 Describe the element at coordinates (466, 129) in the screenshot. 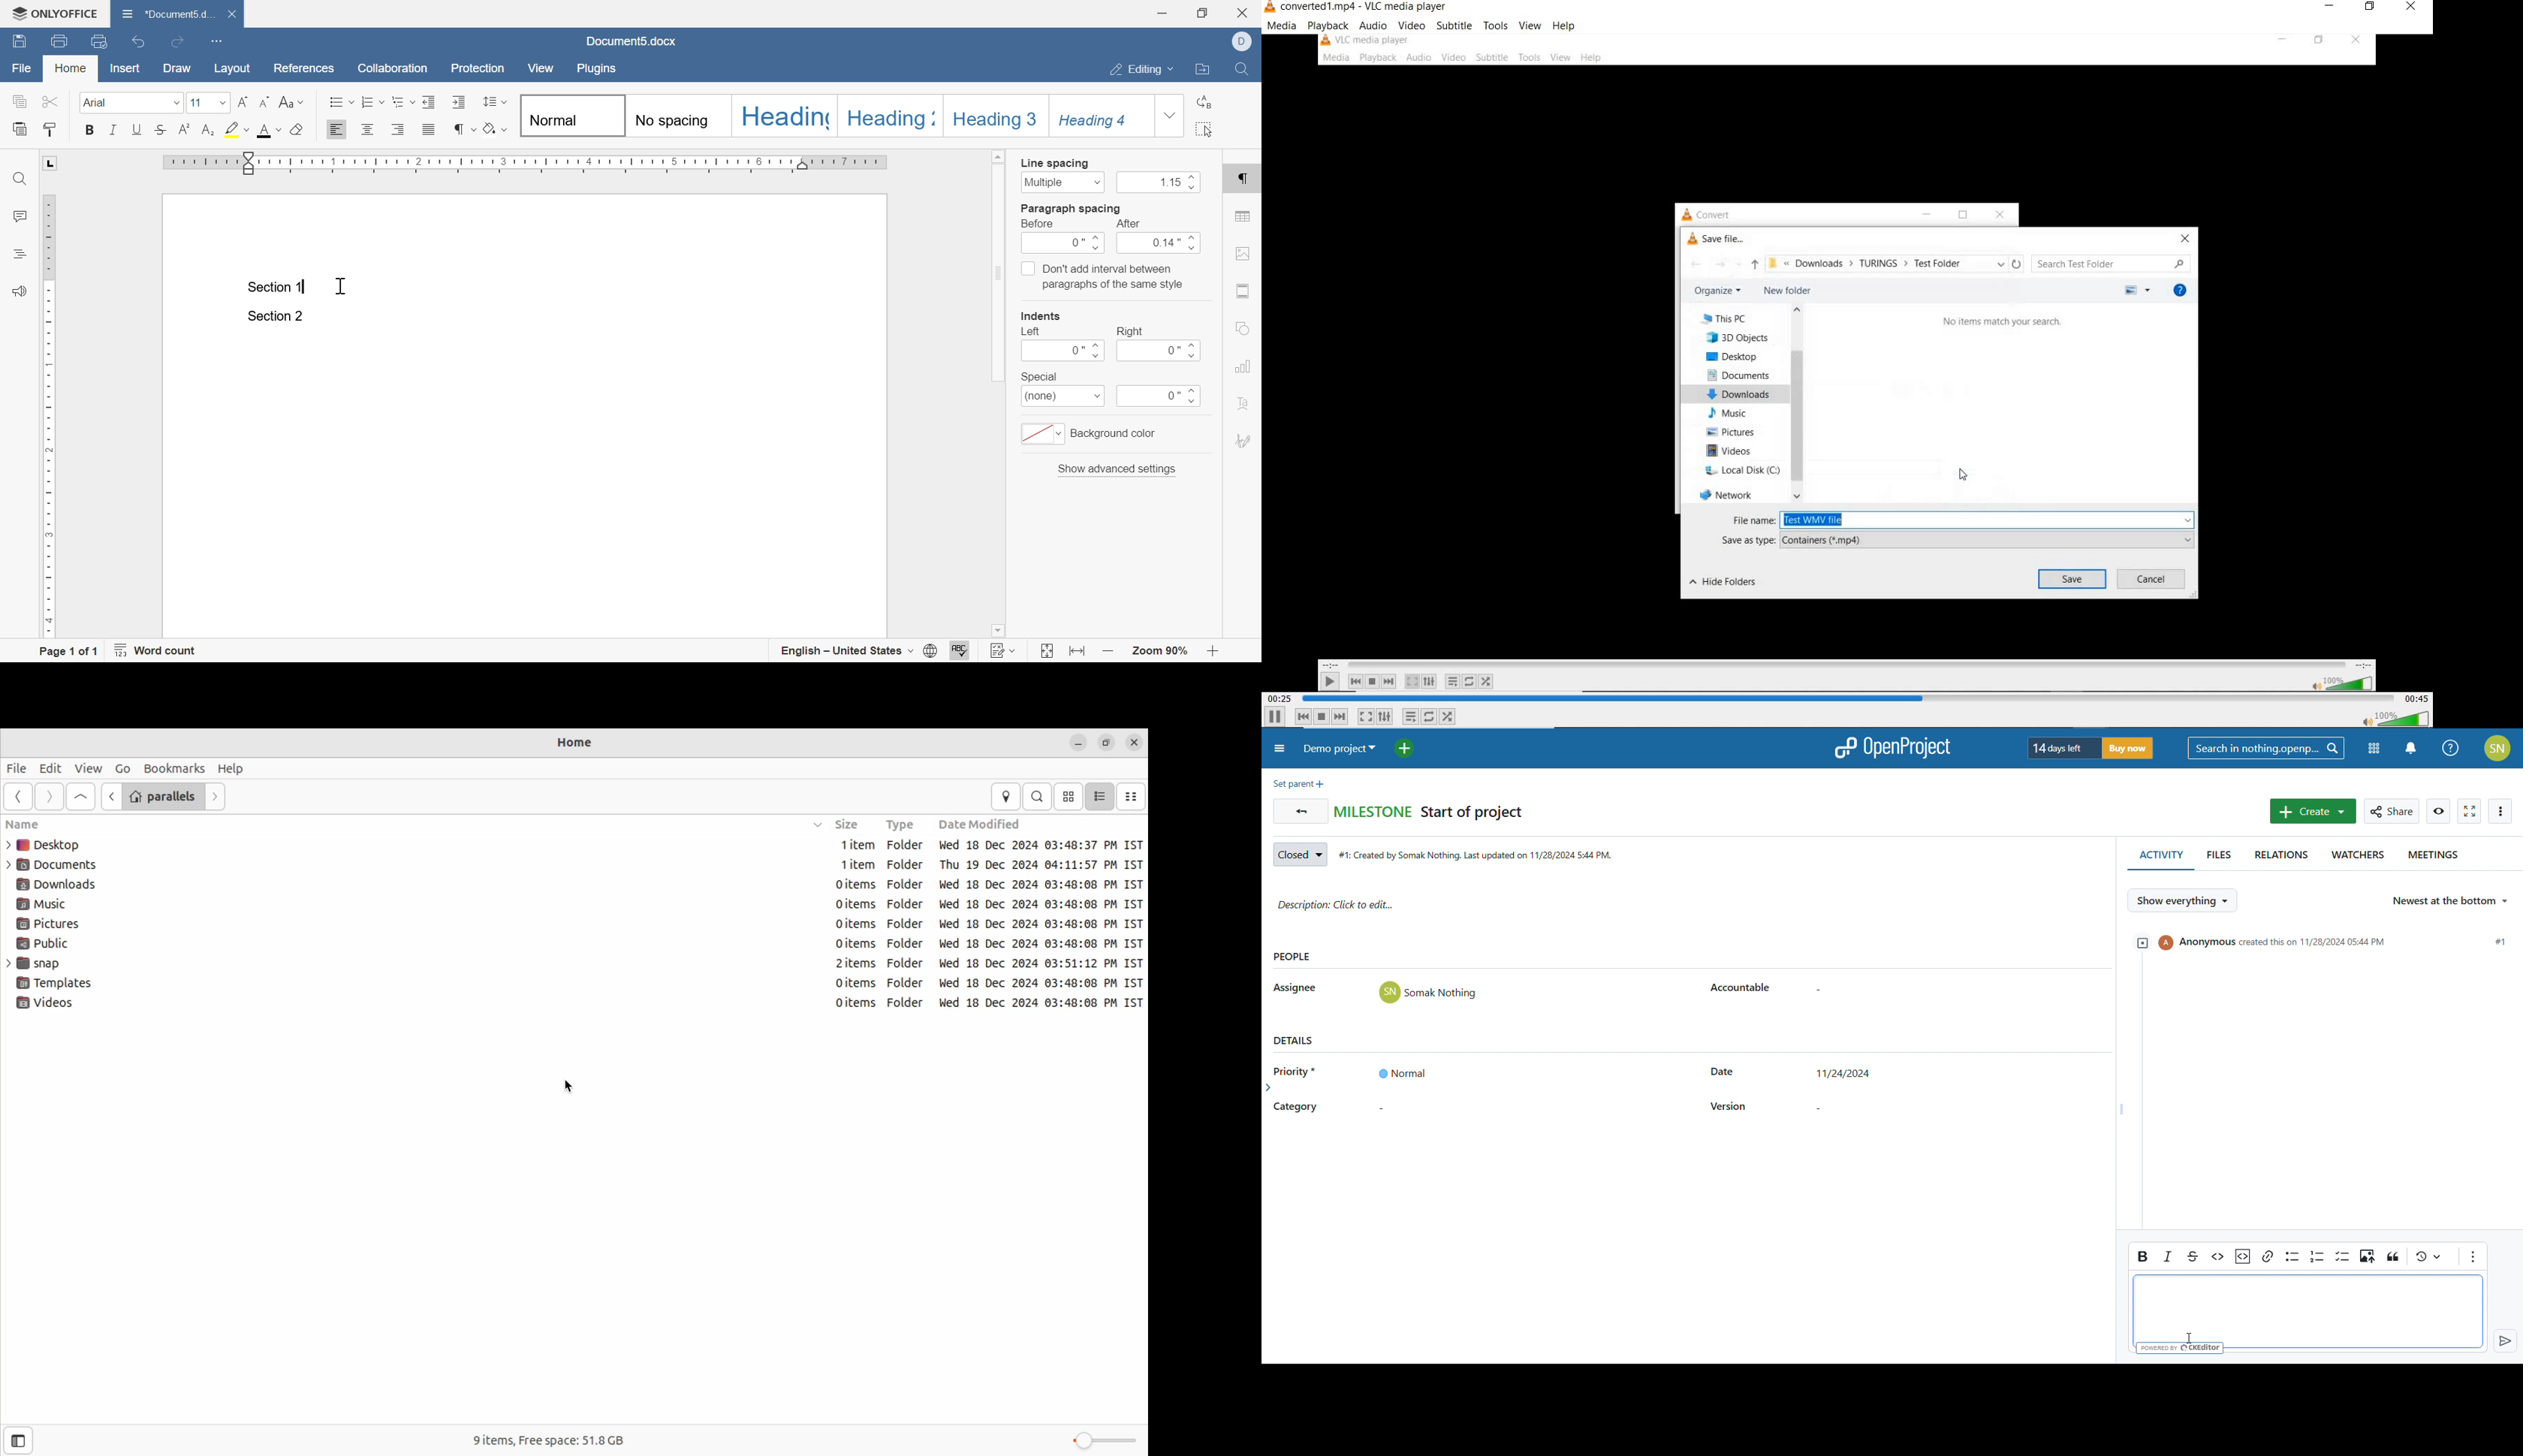

I see `nonprinting characters` at that location.